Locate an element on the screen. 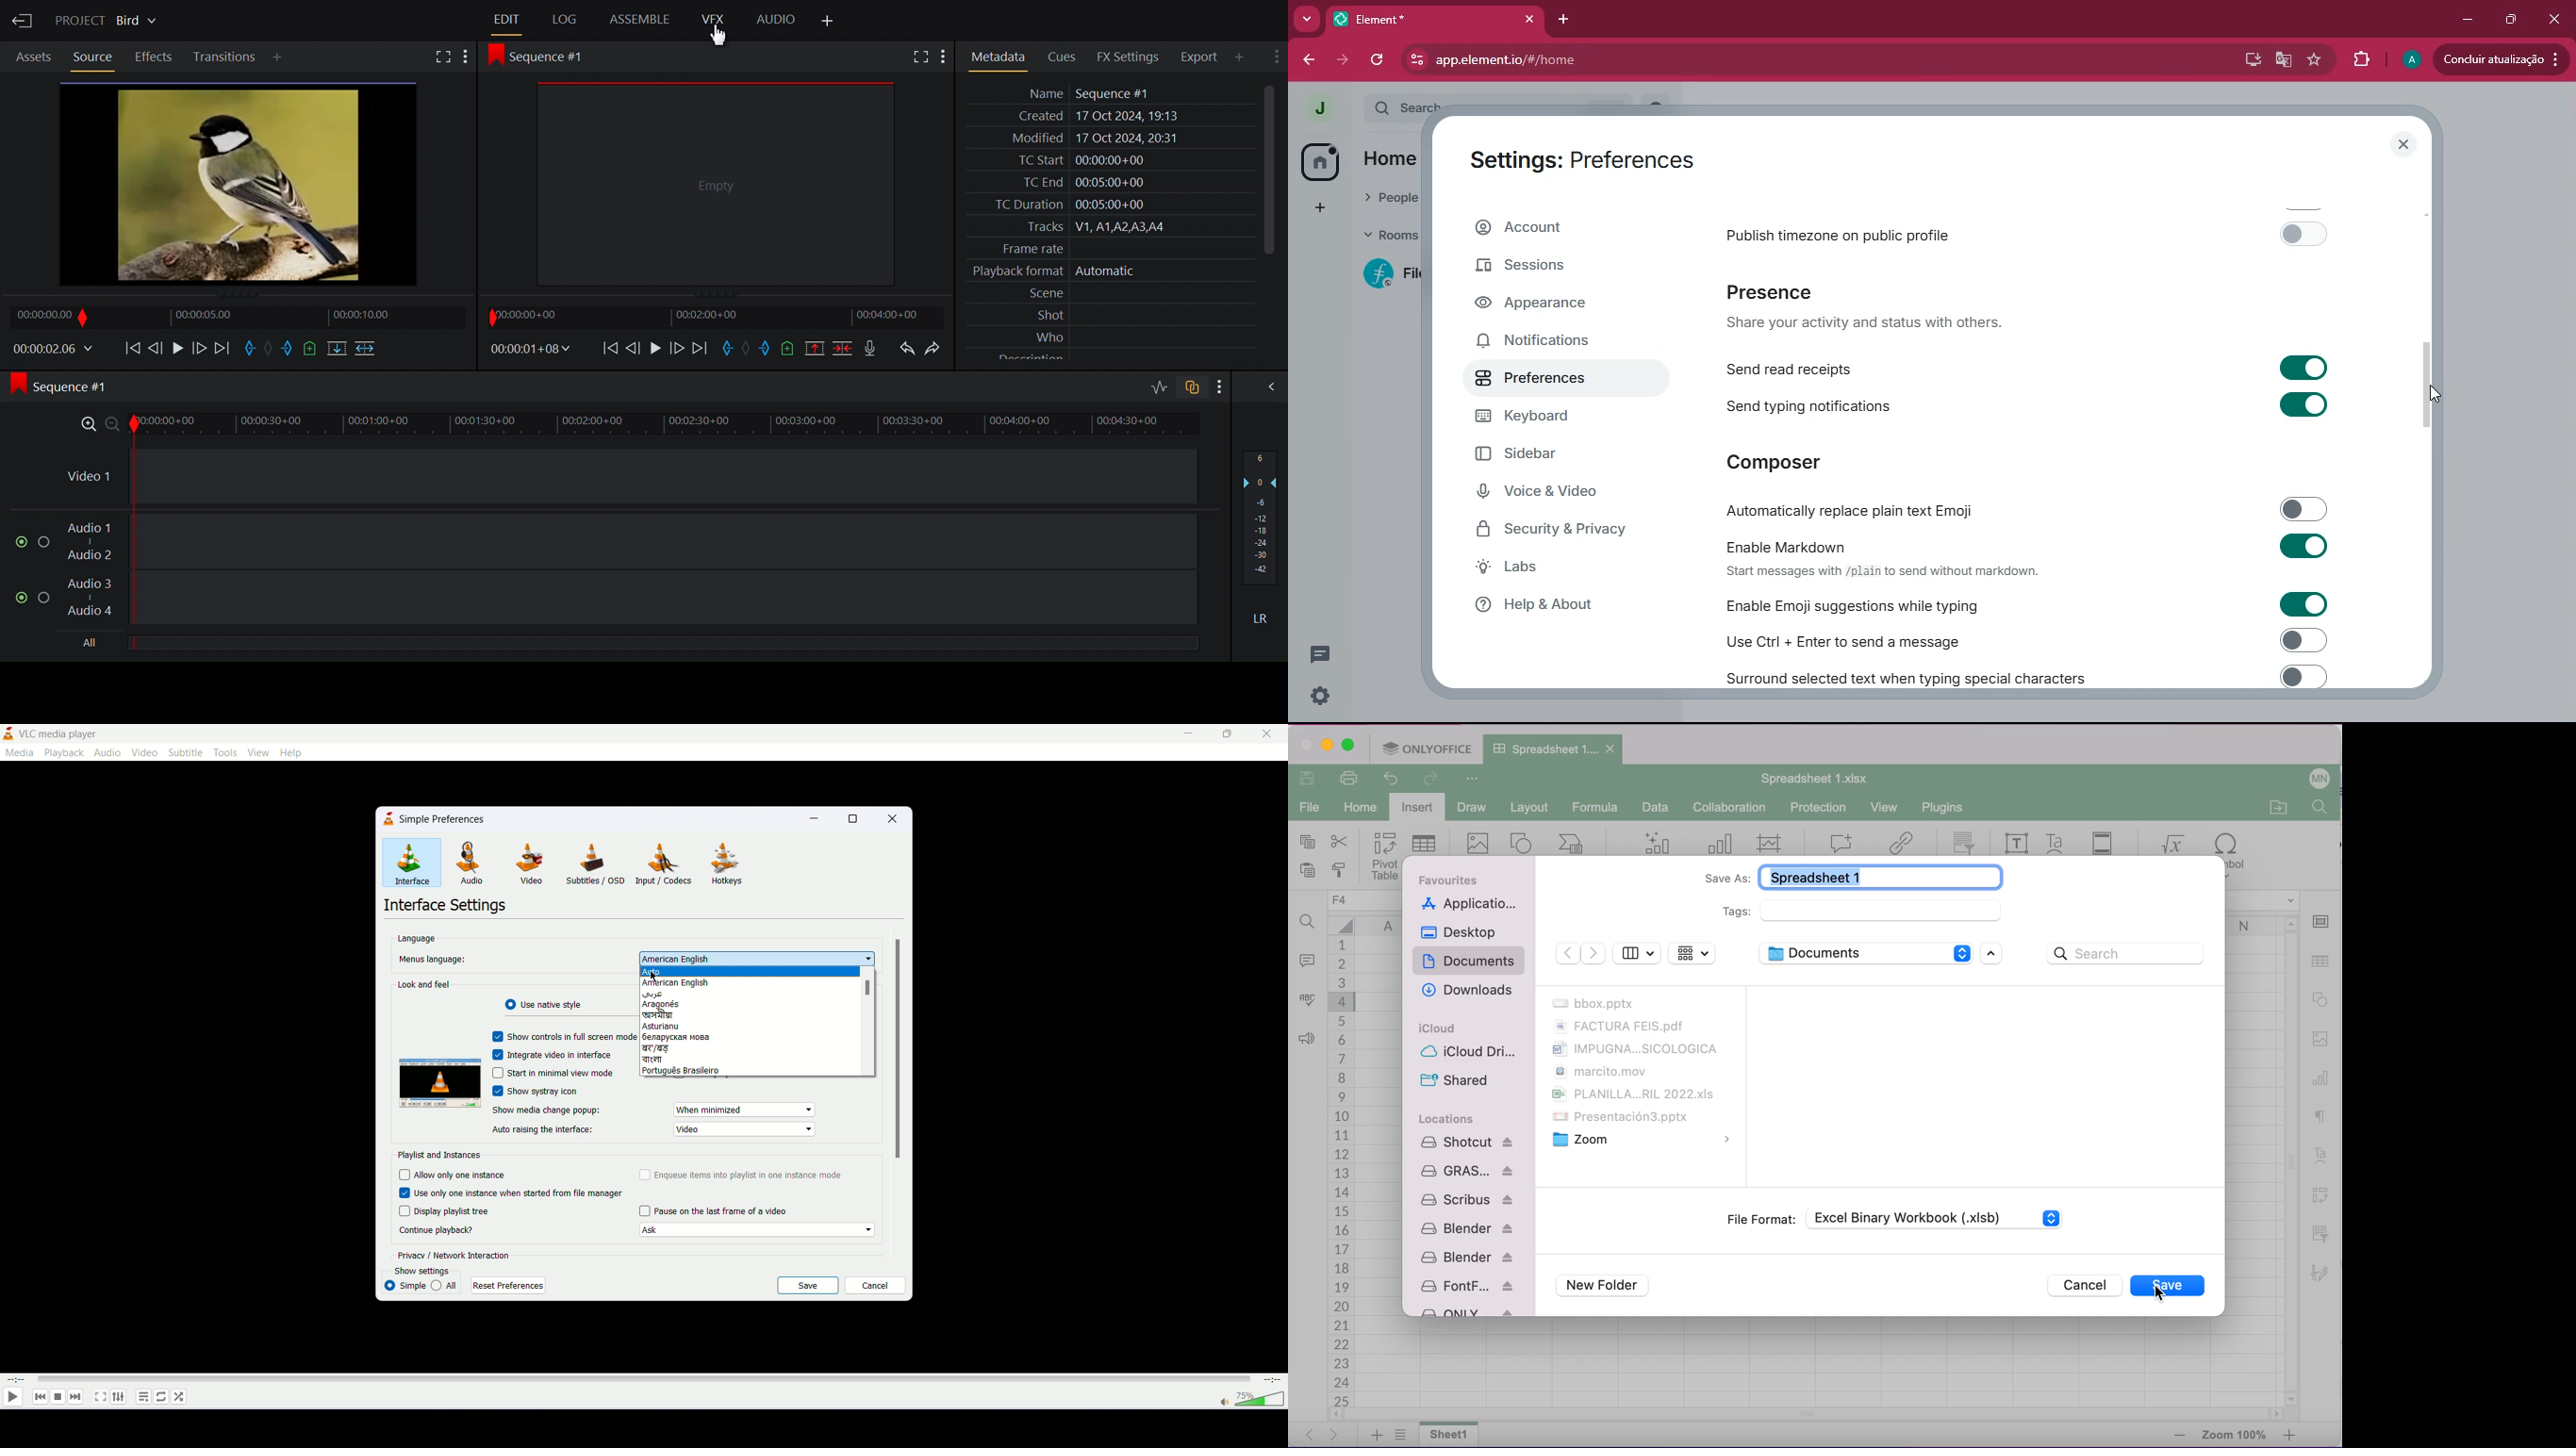 This screenshot has height=1456, width=2576. sidebar is located at coordinates (1544, 456).